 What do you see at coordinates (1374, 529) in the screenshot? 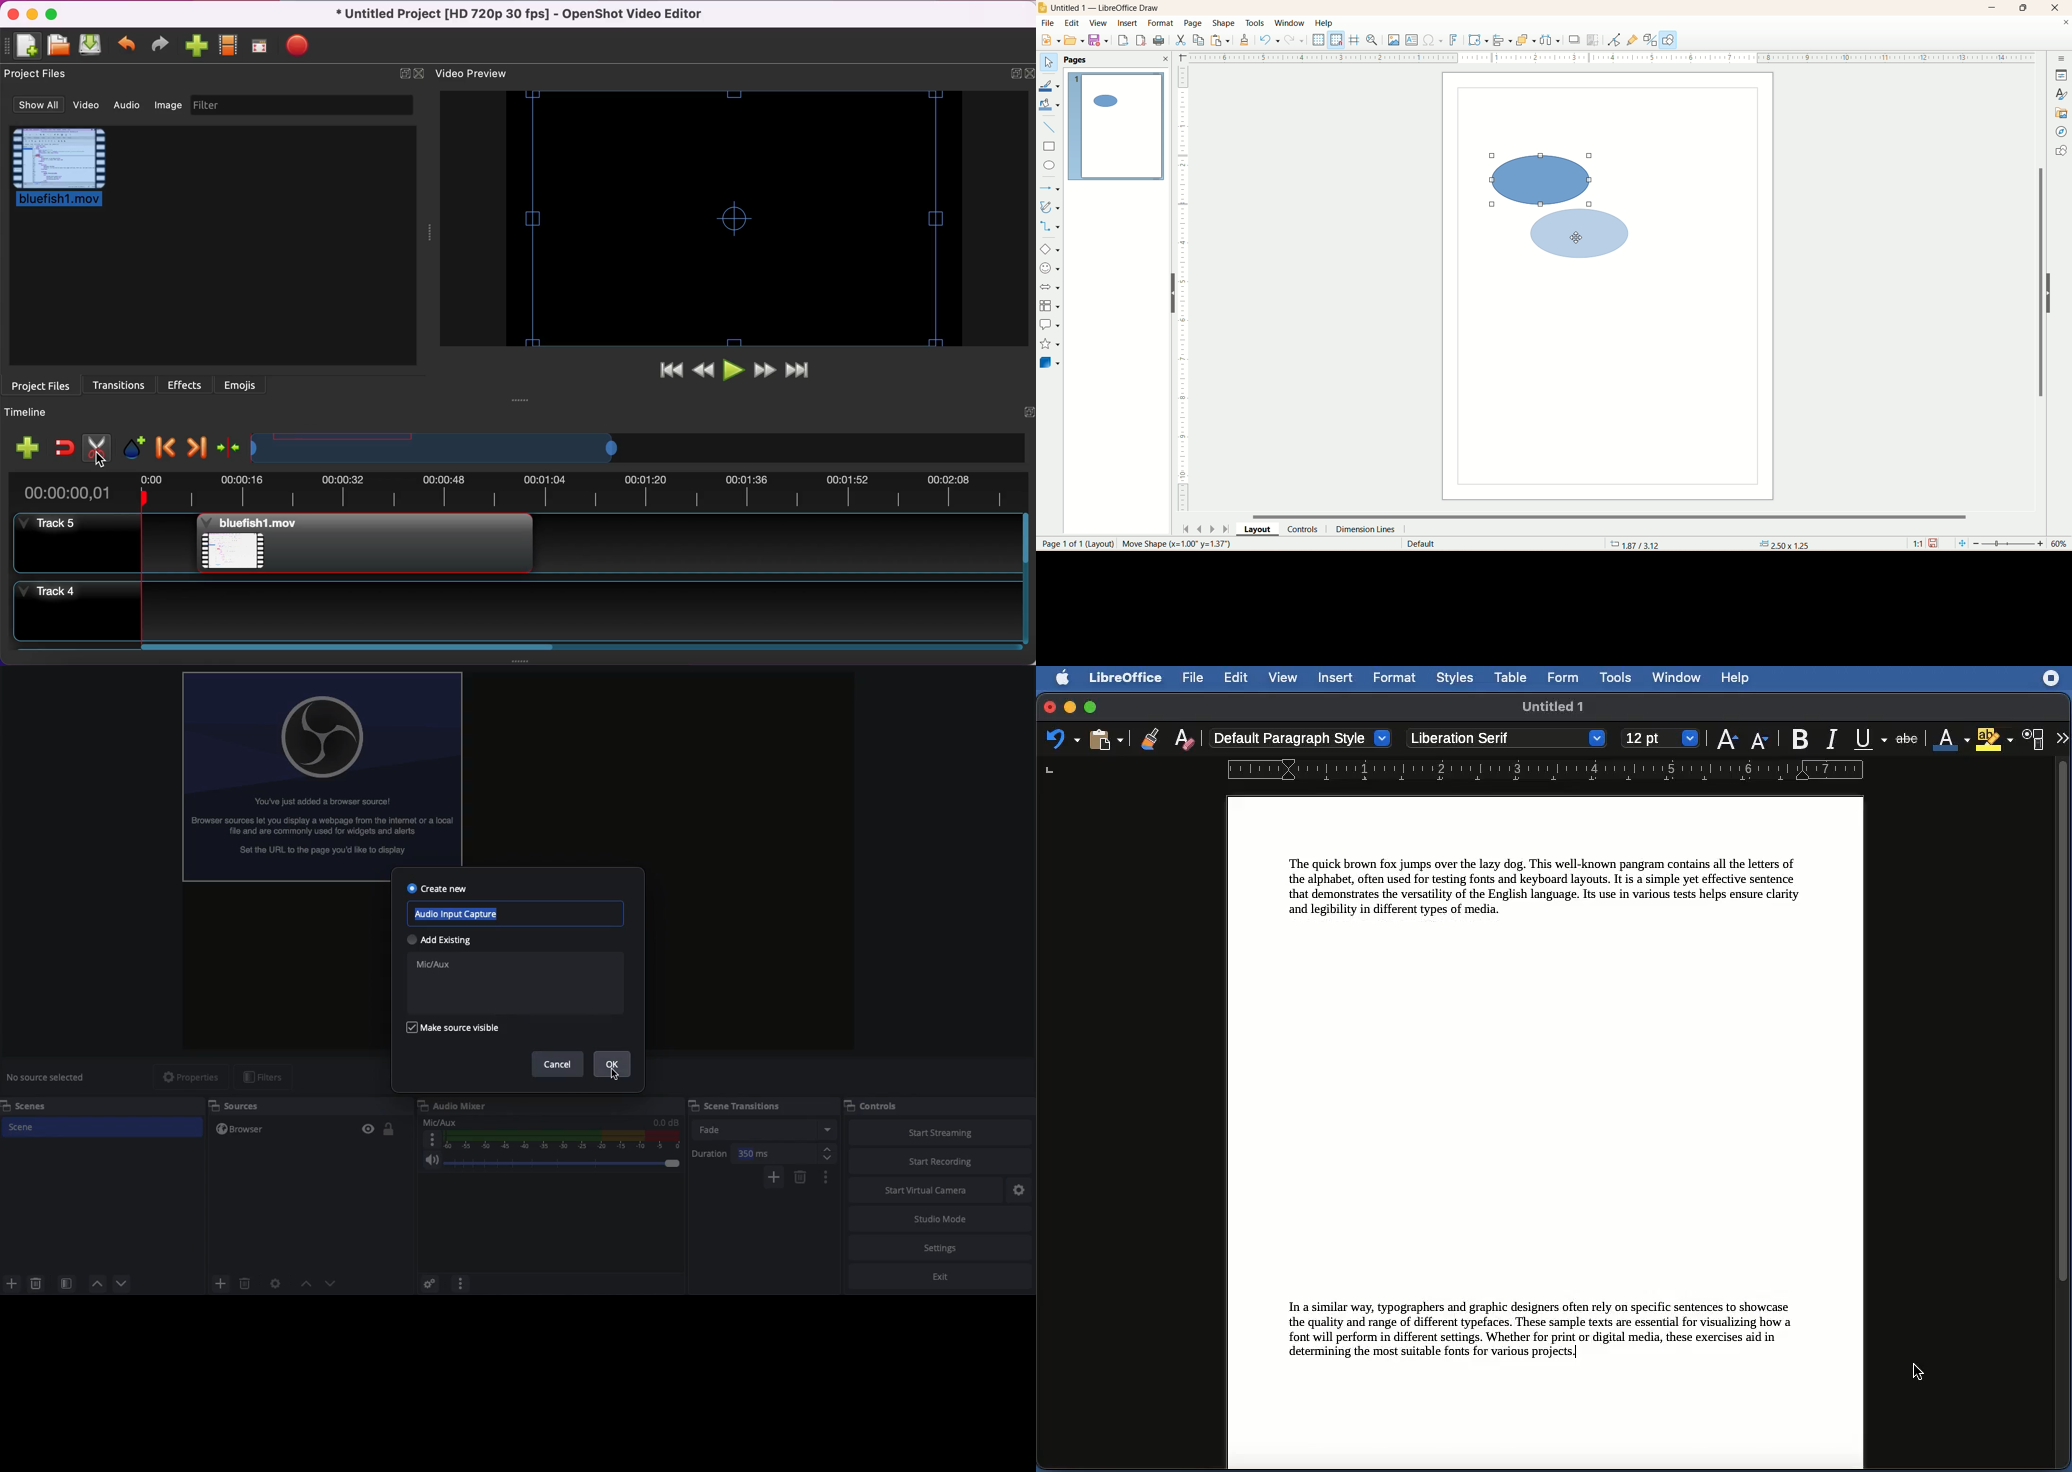
I see `dimension lines` at bounding box center [1374, 529].